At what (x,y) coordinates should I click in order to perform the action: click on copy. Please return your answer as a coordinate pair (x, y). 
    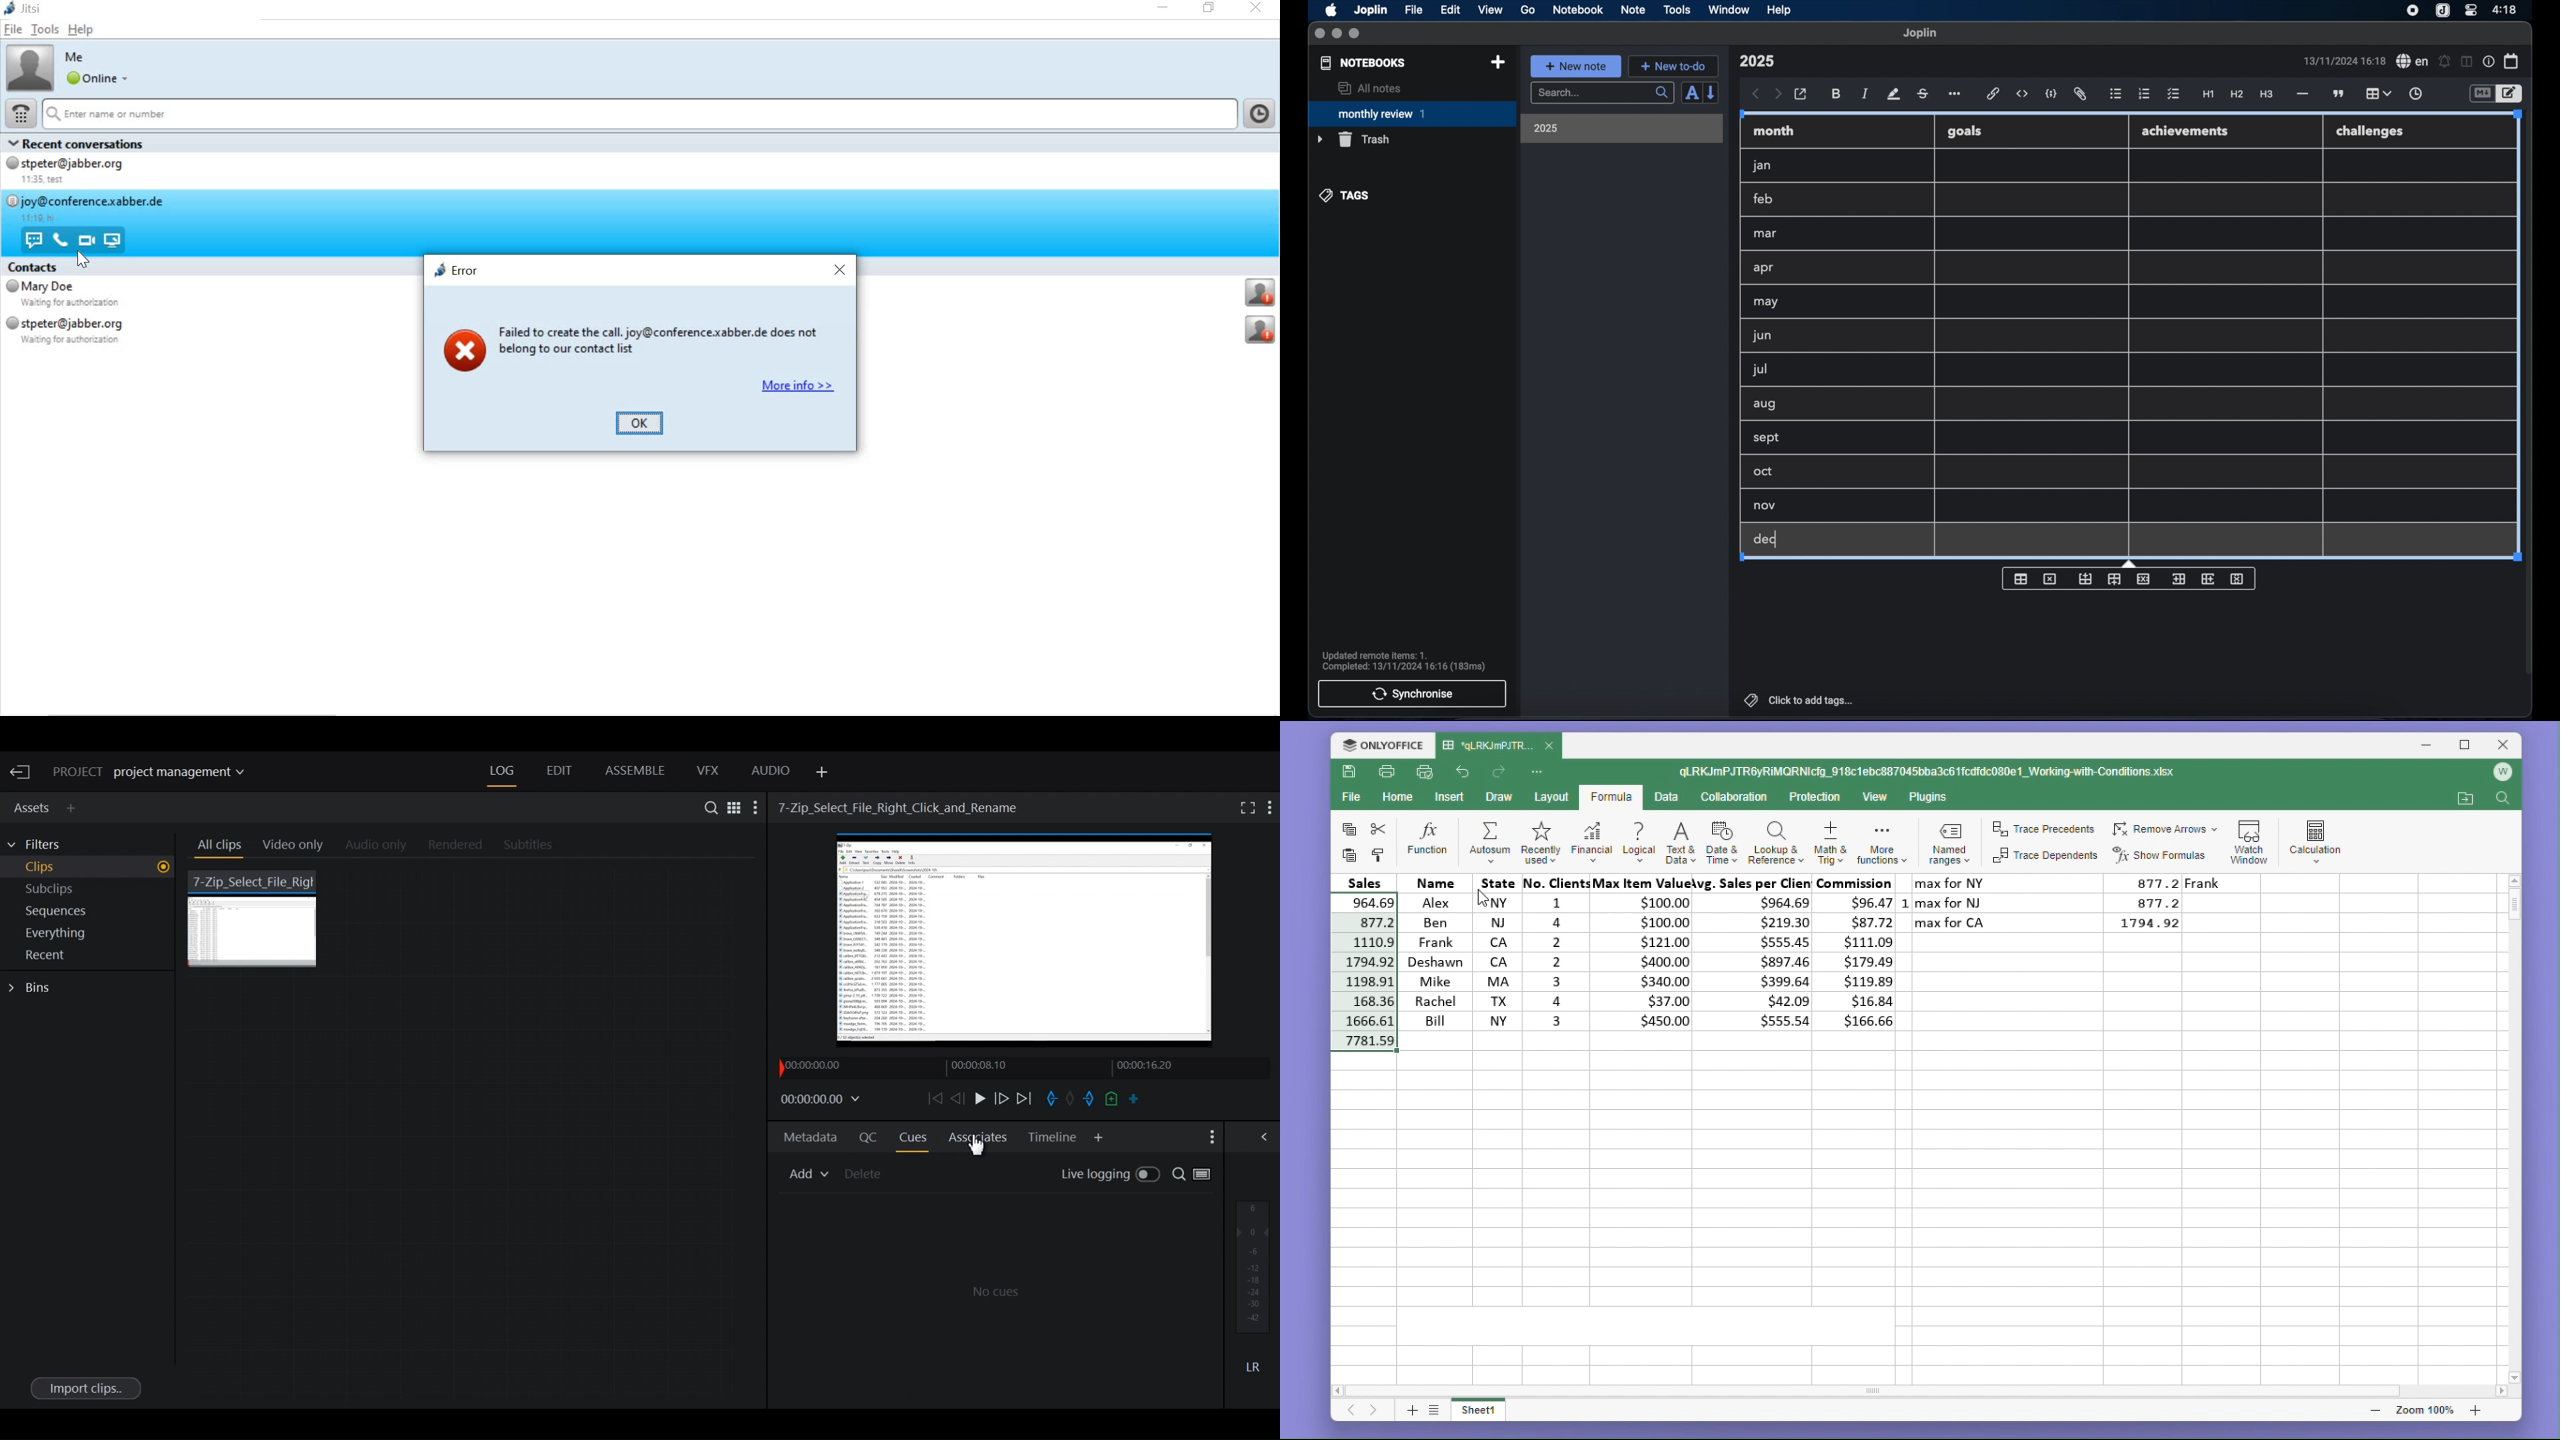
    Looking at the image, I should click on (1346, 830).